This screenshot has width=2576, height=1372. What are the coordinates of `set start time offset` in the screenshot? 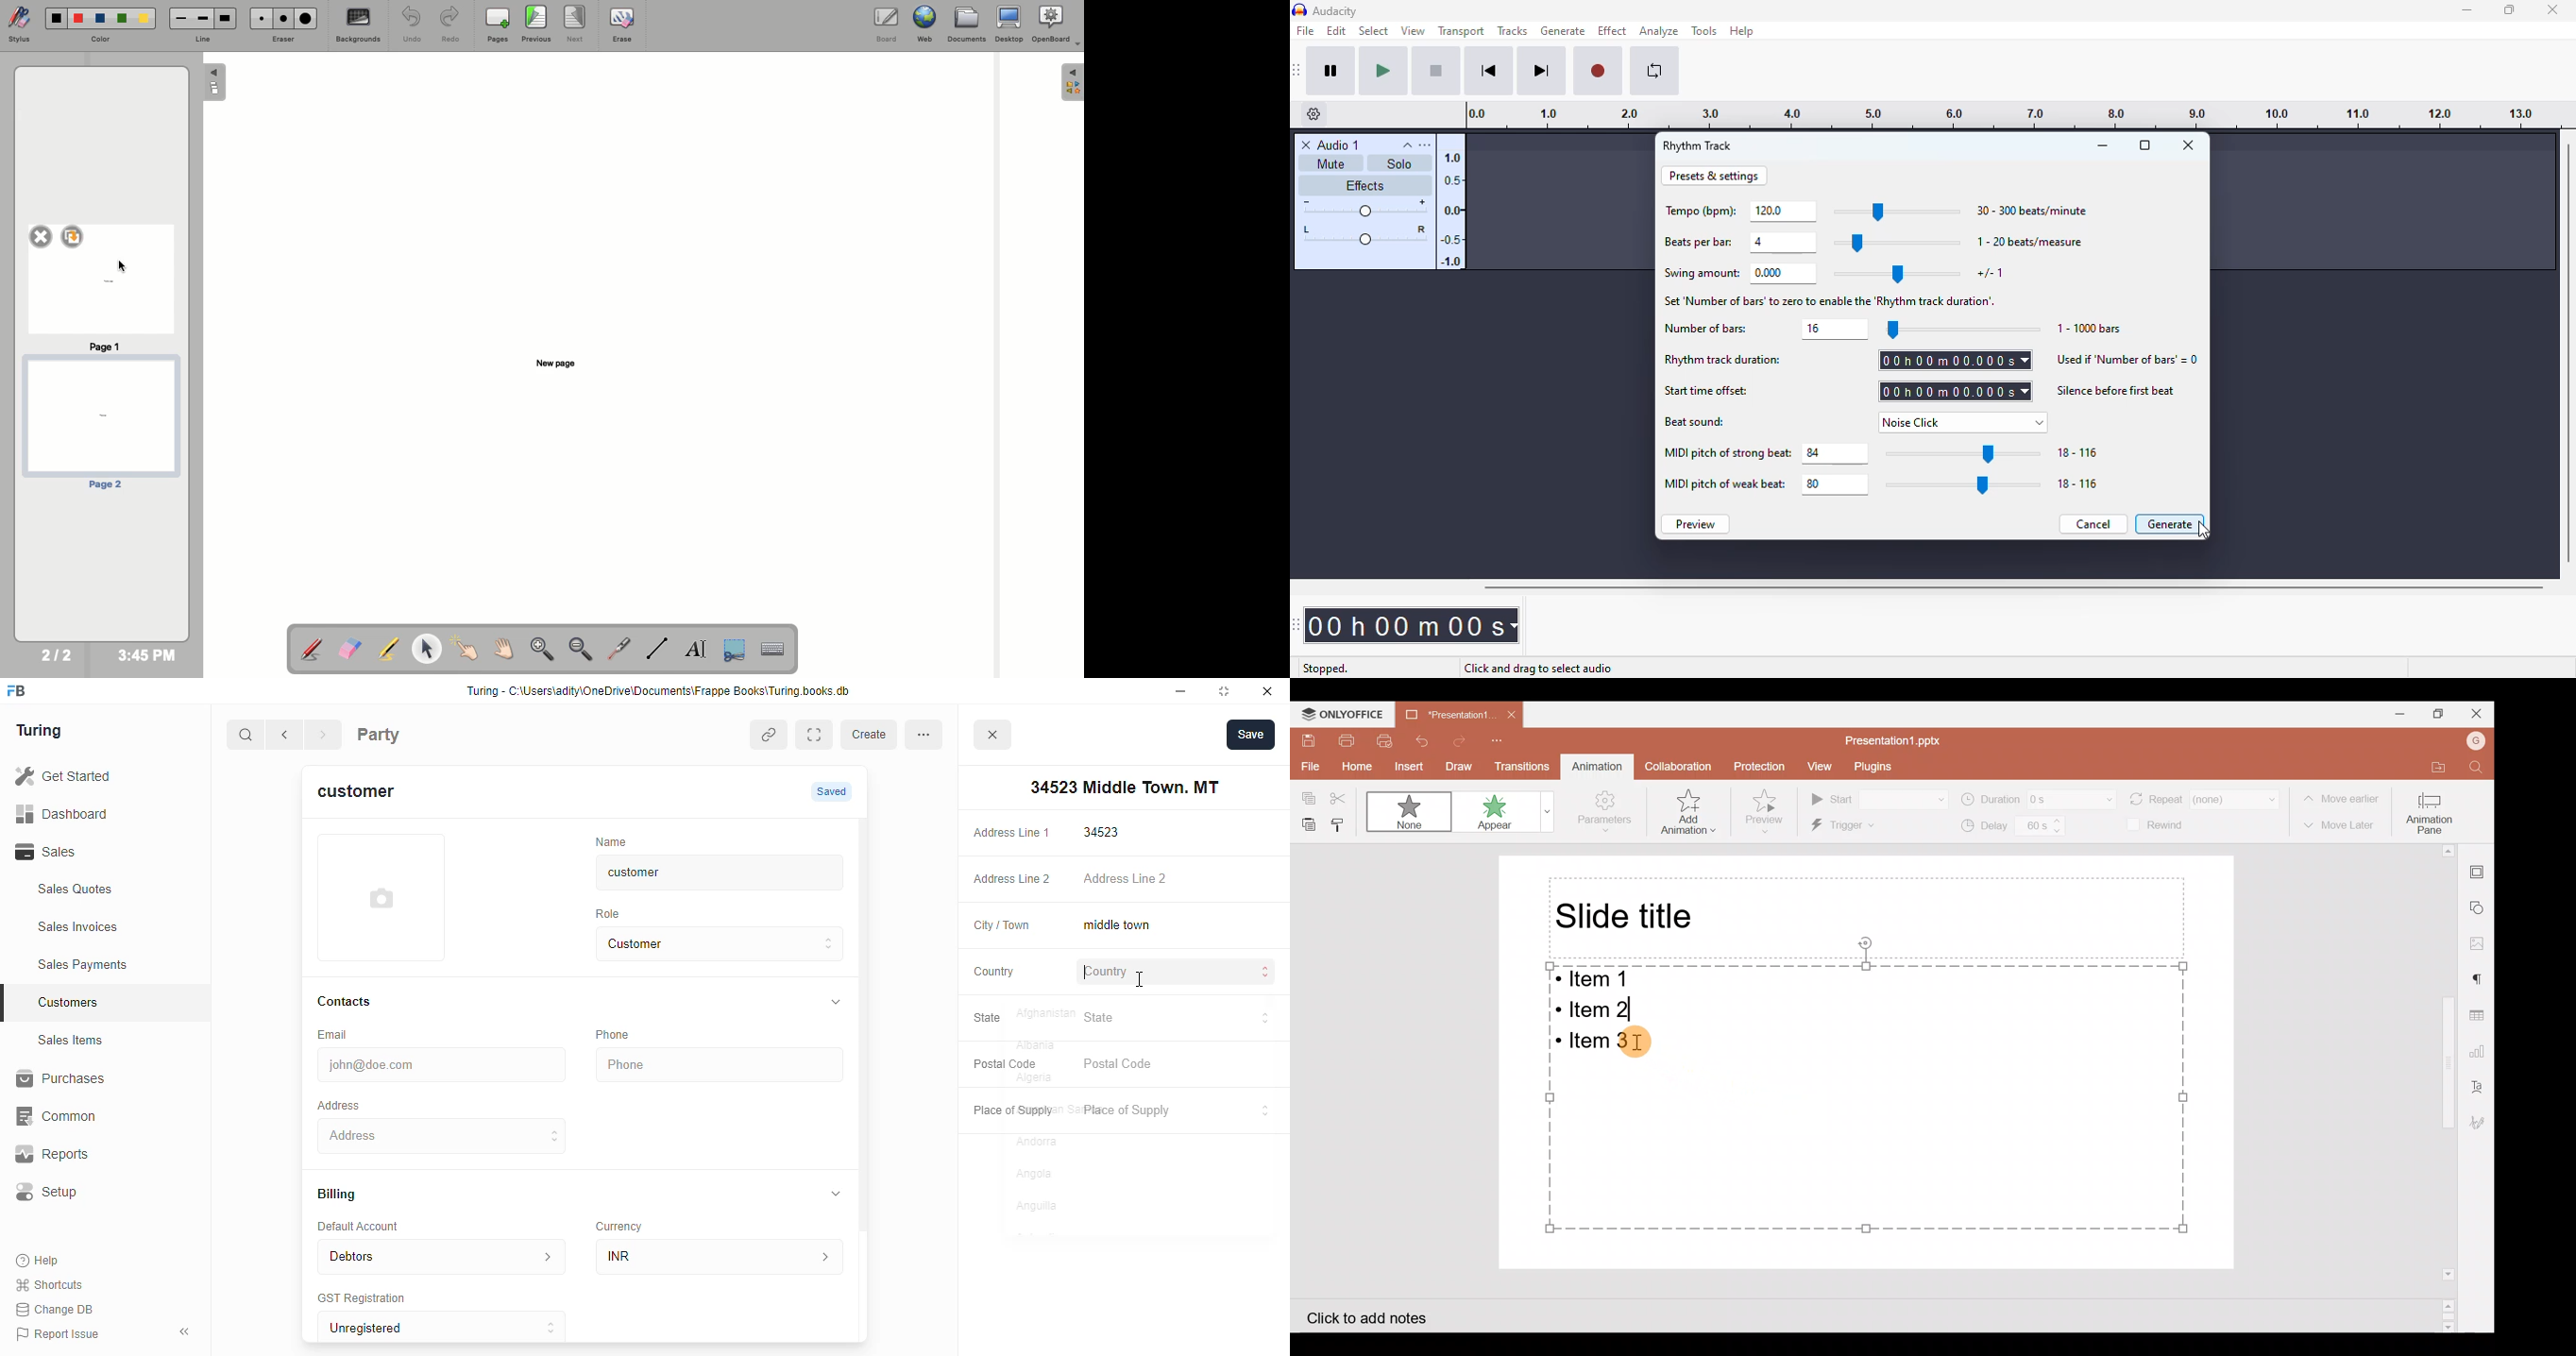 It's located at (1955, 391).